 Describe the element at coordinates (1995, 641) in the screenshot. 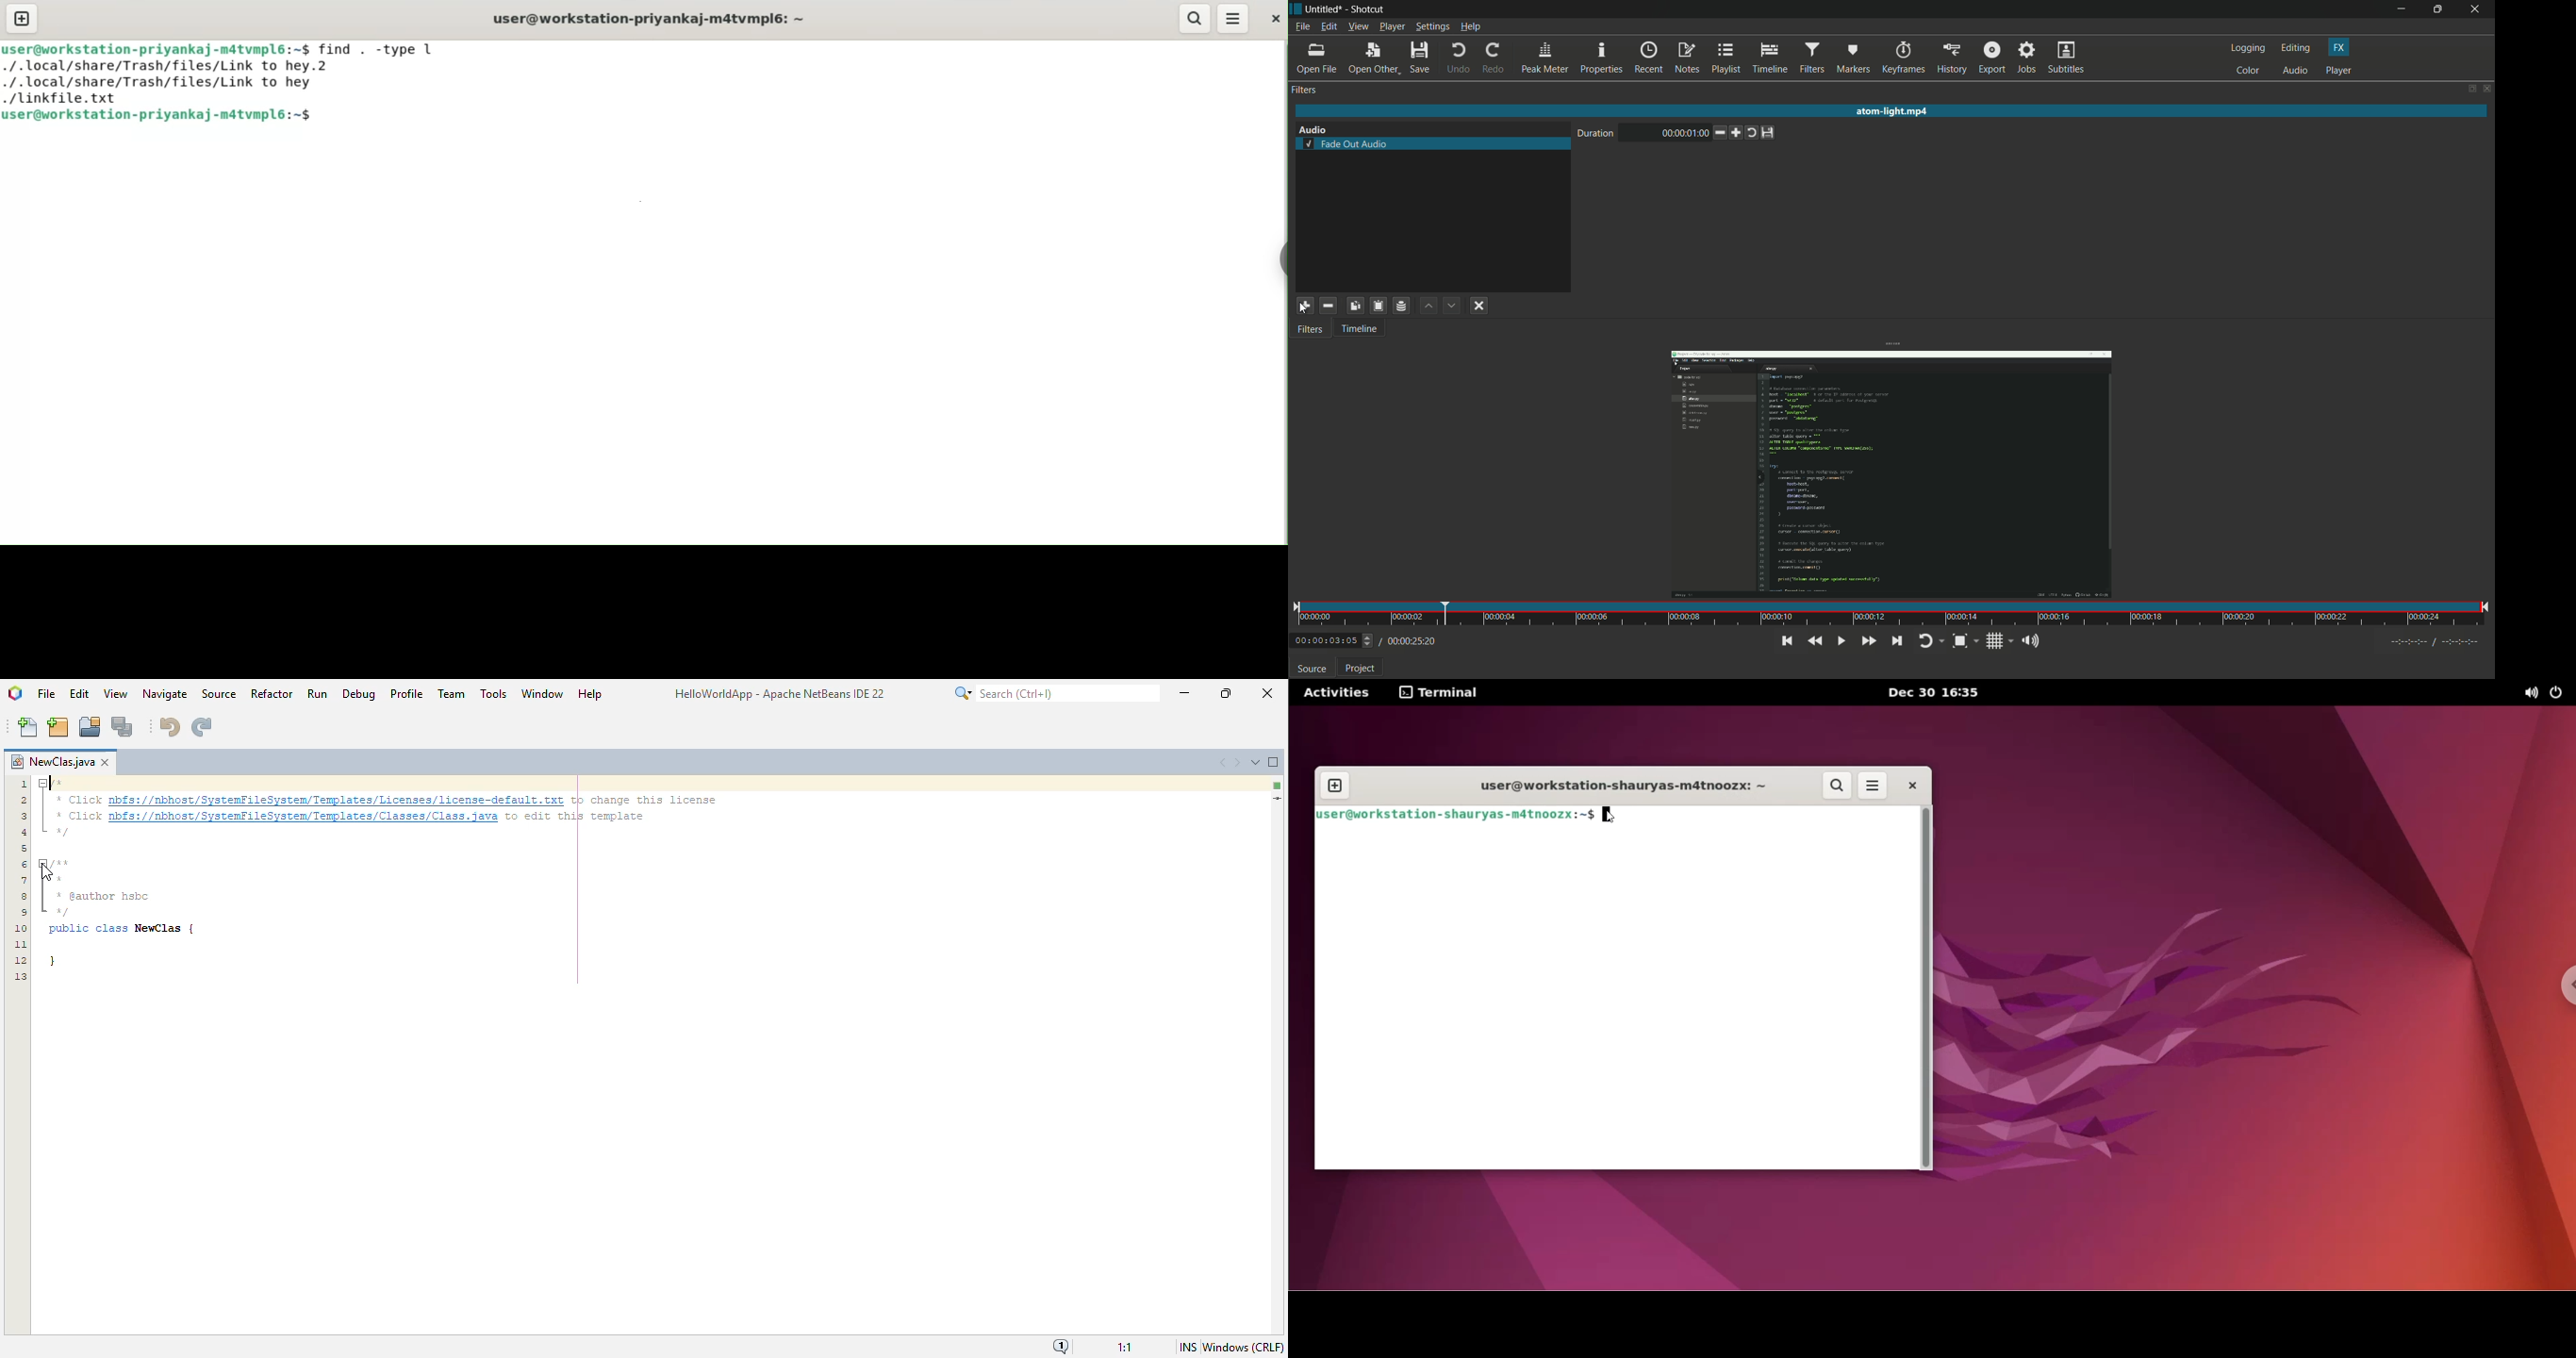

I see `toggle grid` at that location.